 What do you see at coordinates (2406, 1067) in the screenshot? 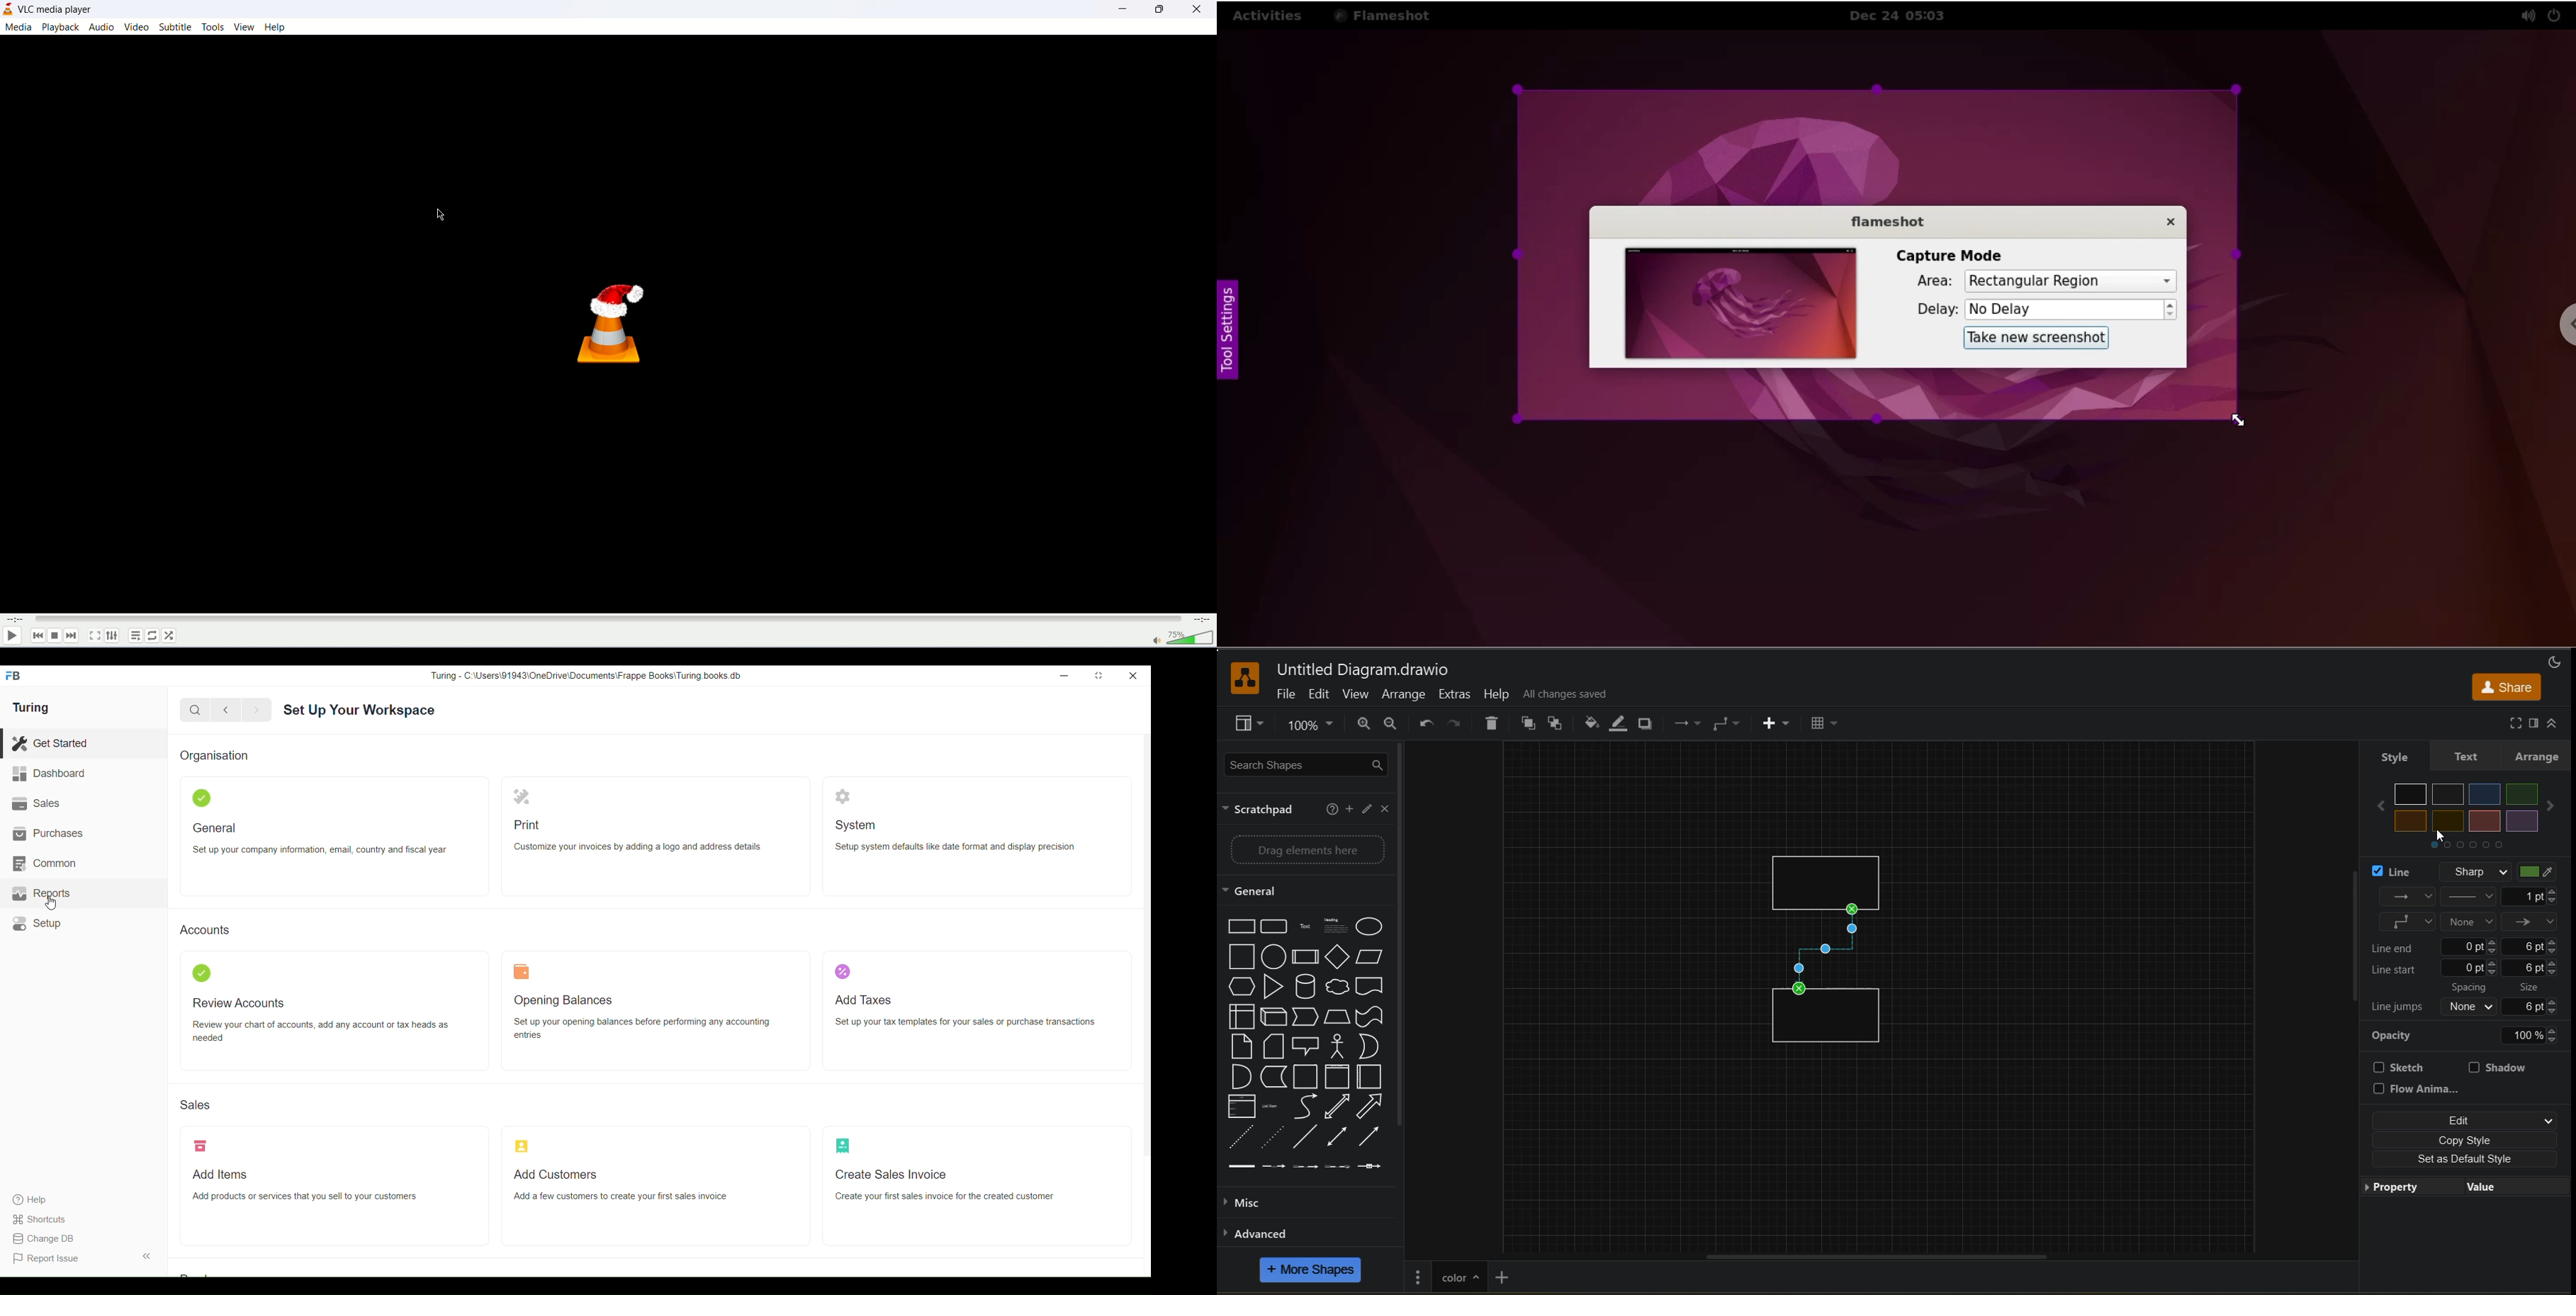
I see `sketch` at bounding box center [2406, 1067].